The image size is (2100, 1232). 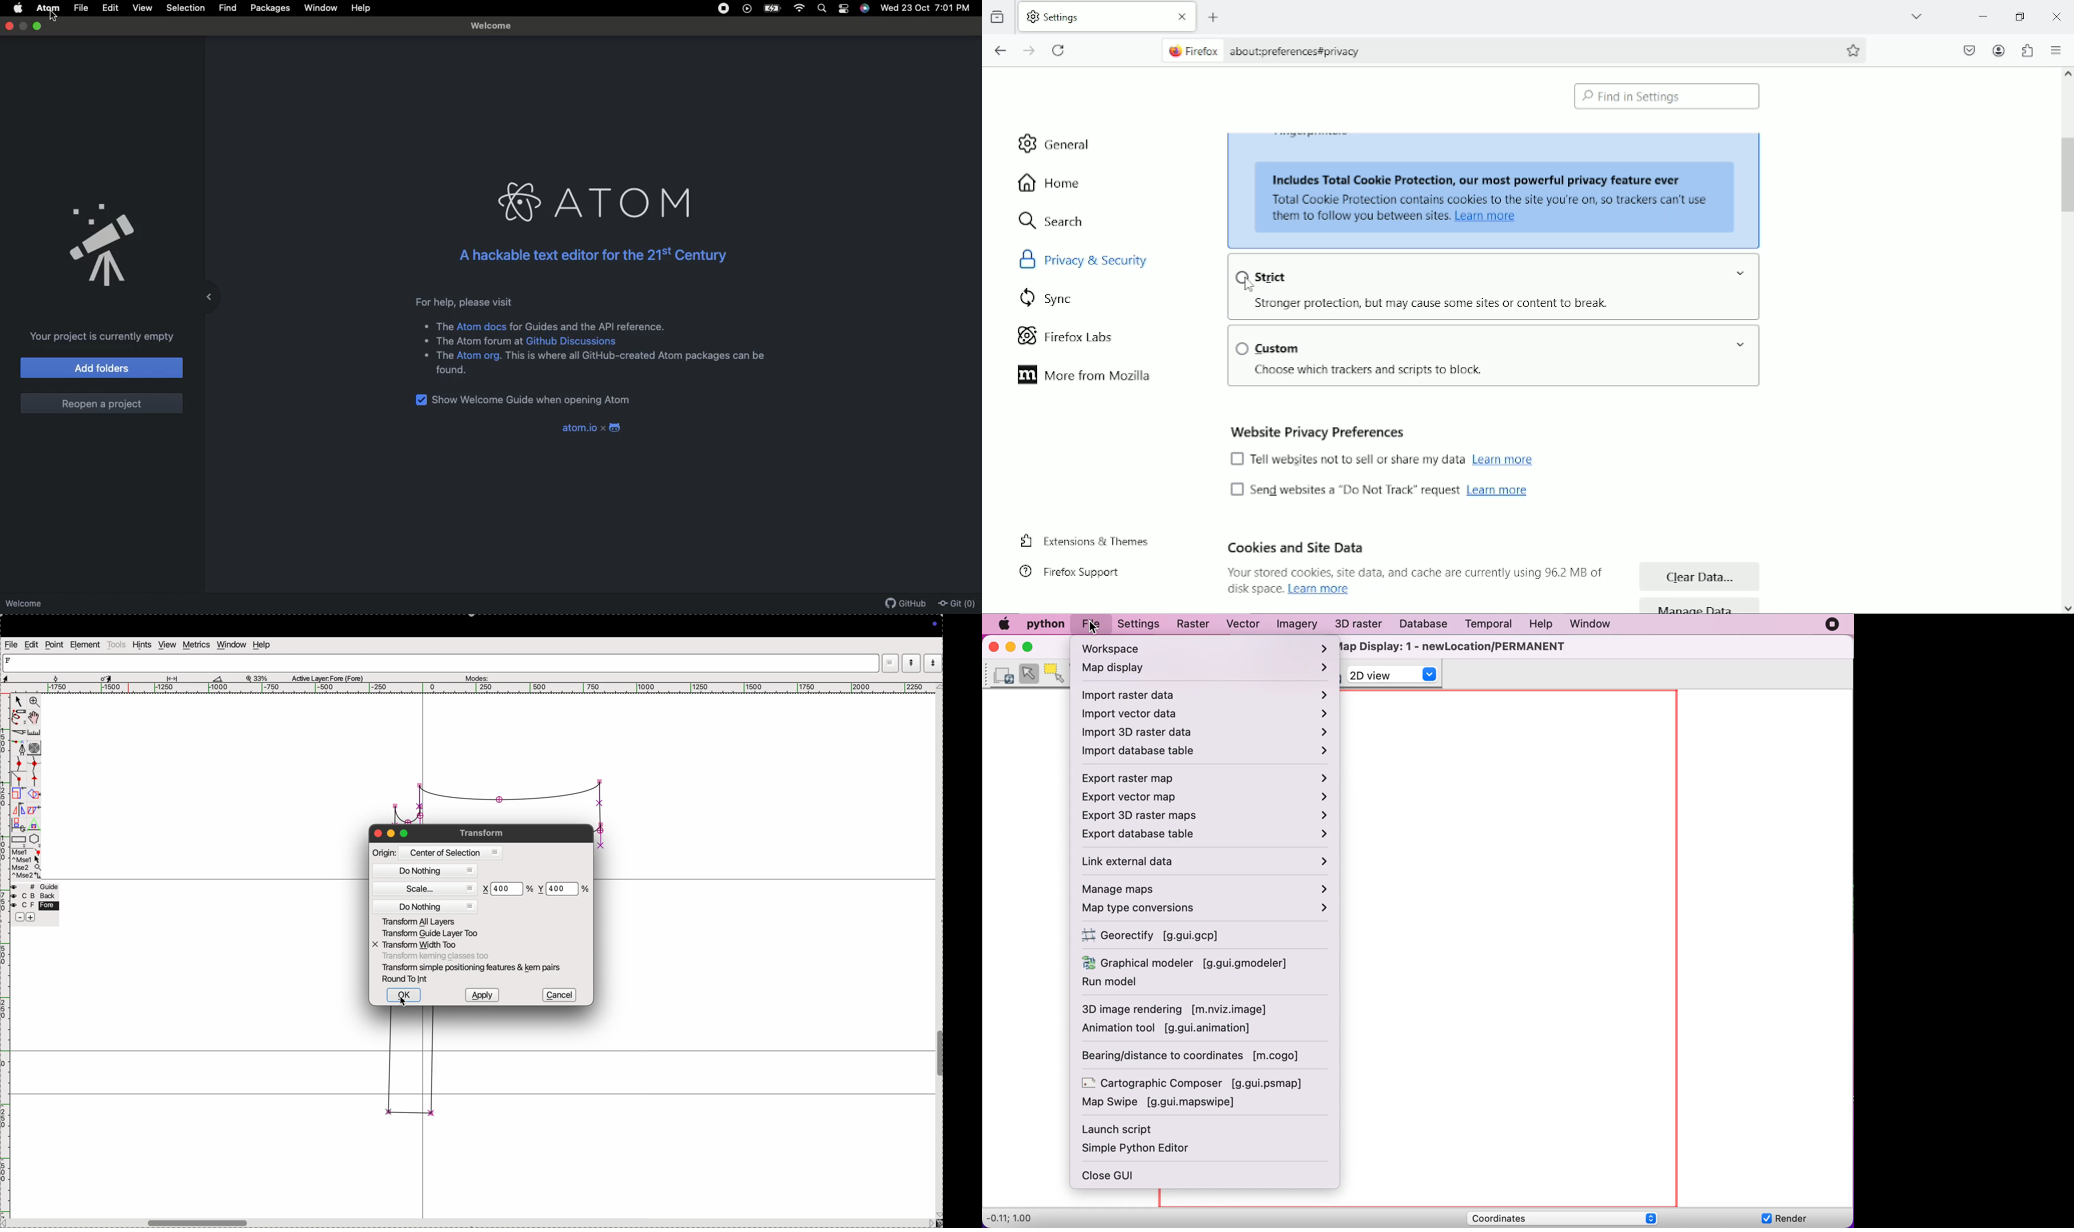 I want to click on mse , so click(x=27, y=863).